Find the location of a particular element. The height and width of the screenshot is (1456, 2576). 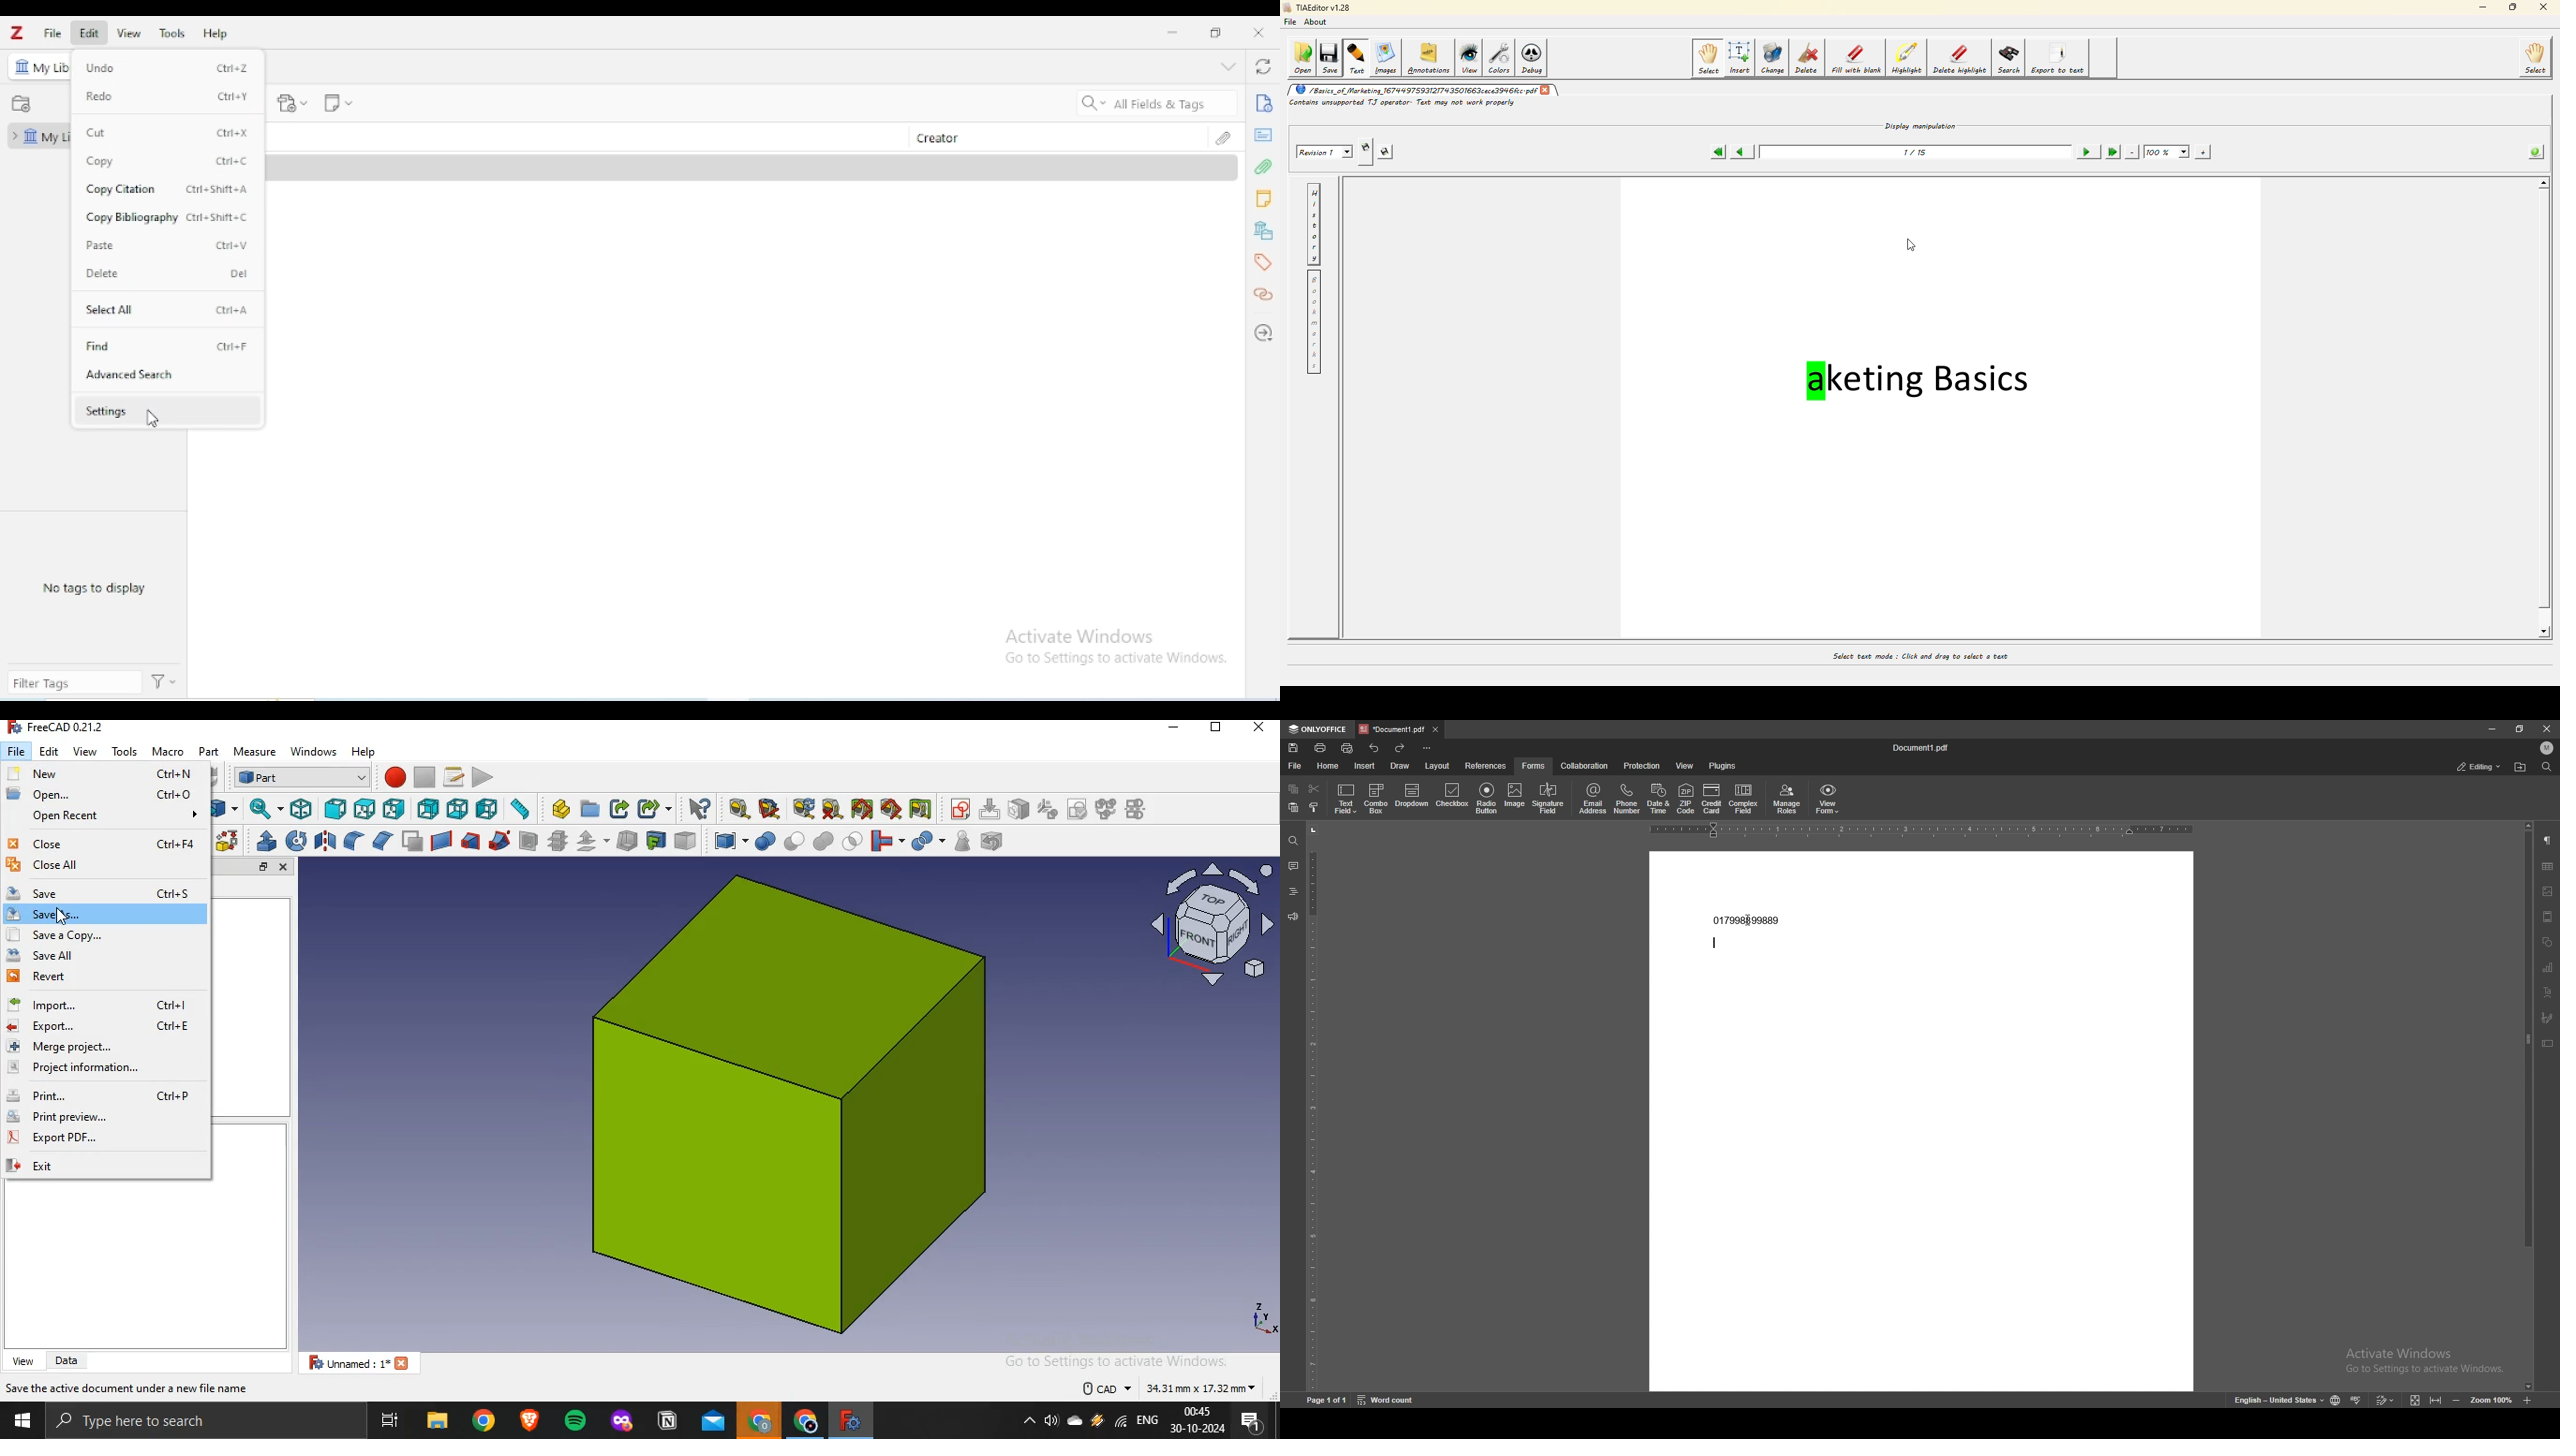

winamp agent is located at coordinates (1100, 1423).